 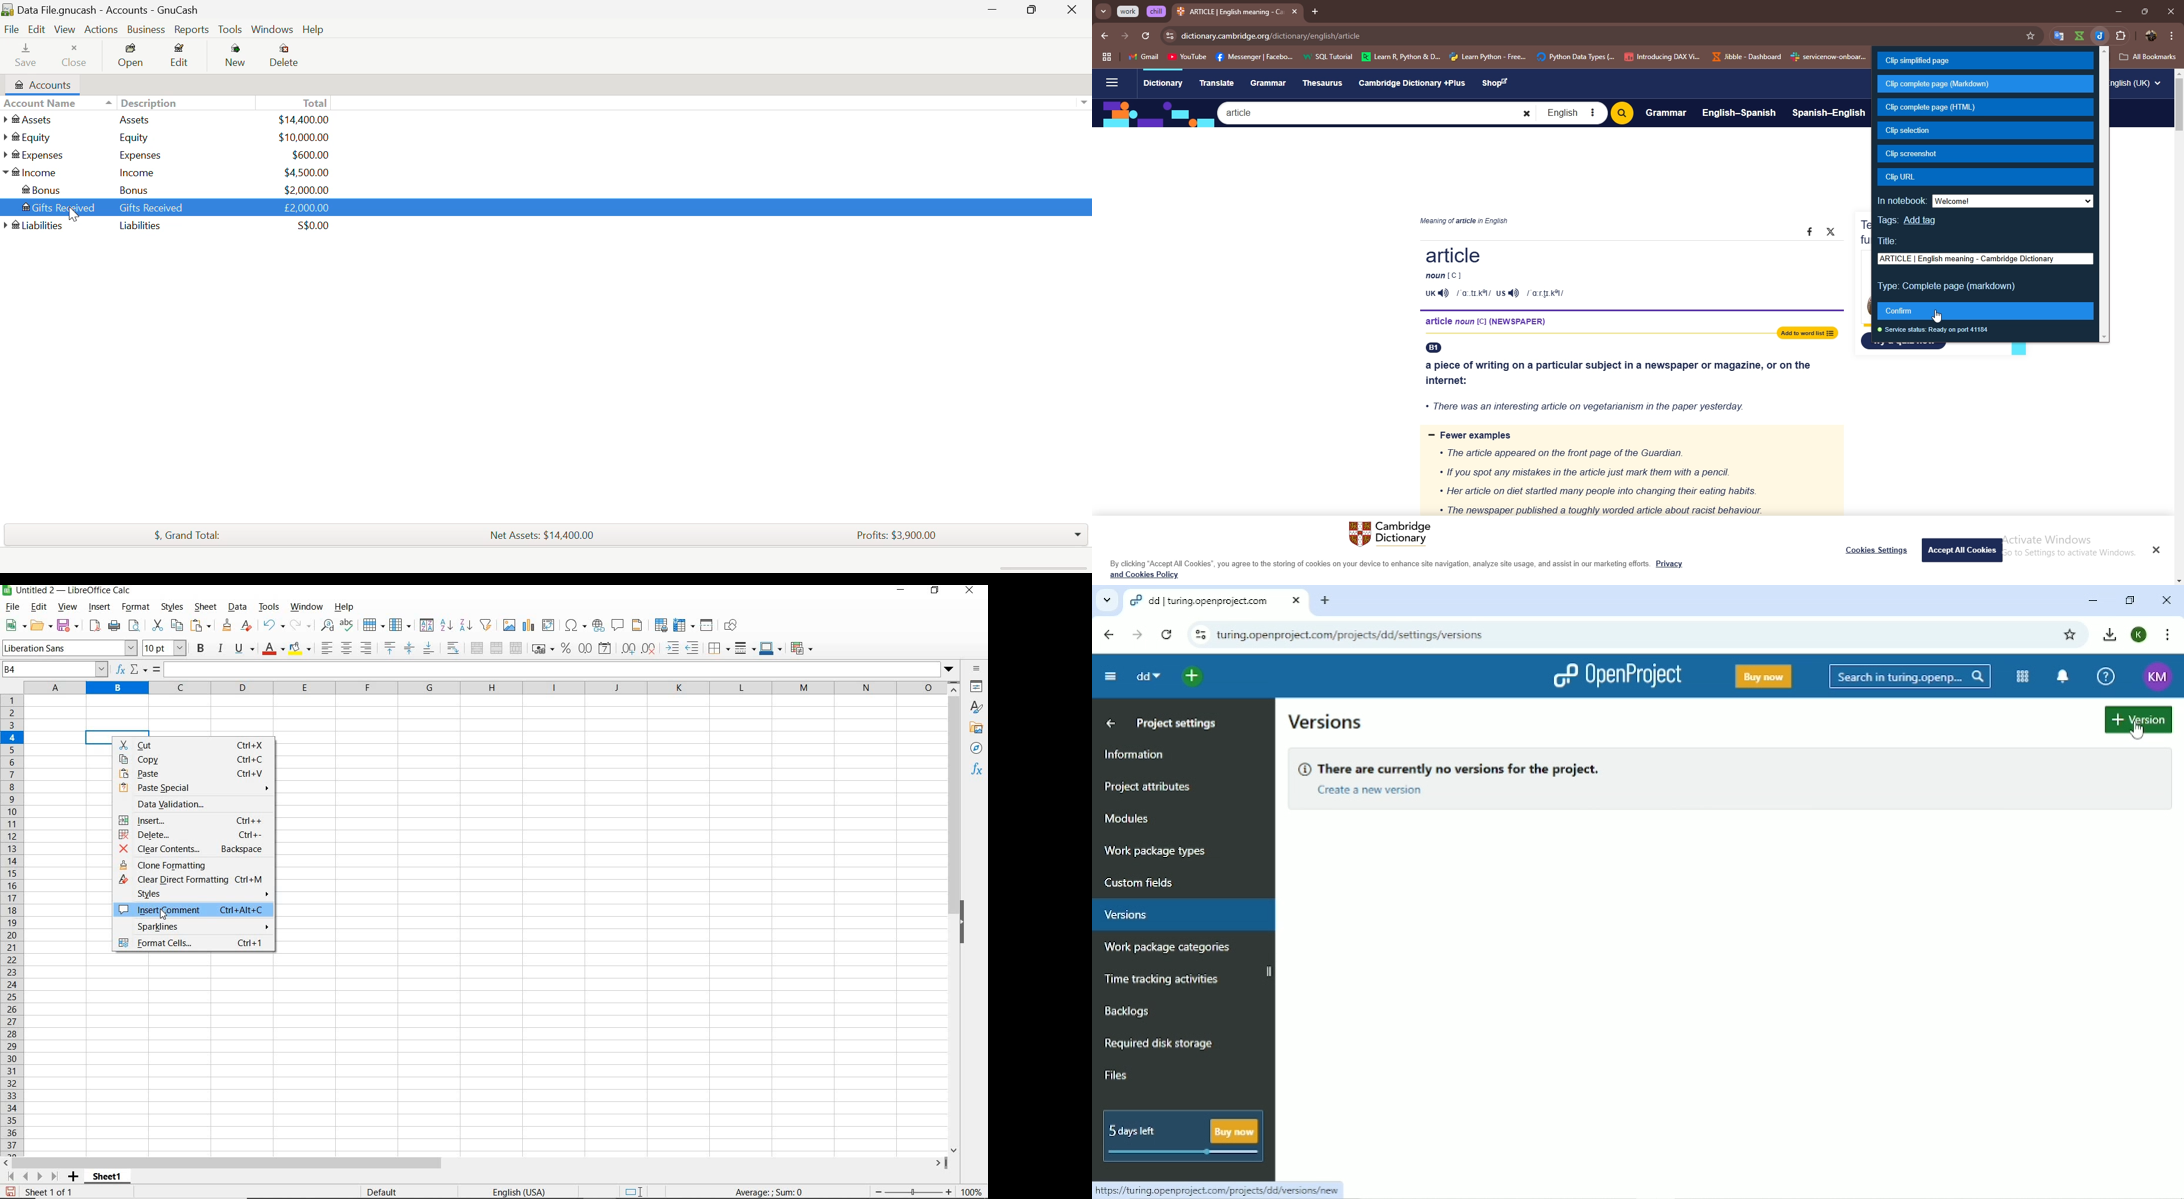 What do you see at coordinates (237, 58) in the screenshot?
I see `New` at bounding box center [237, 58].